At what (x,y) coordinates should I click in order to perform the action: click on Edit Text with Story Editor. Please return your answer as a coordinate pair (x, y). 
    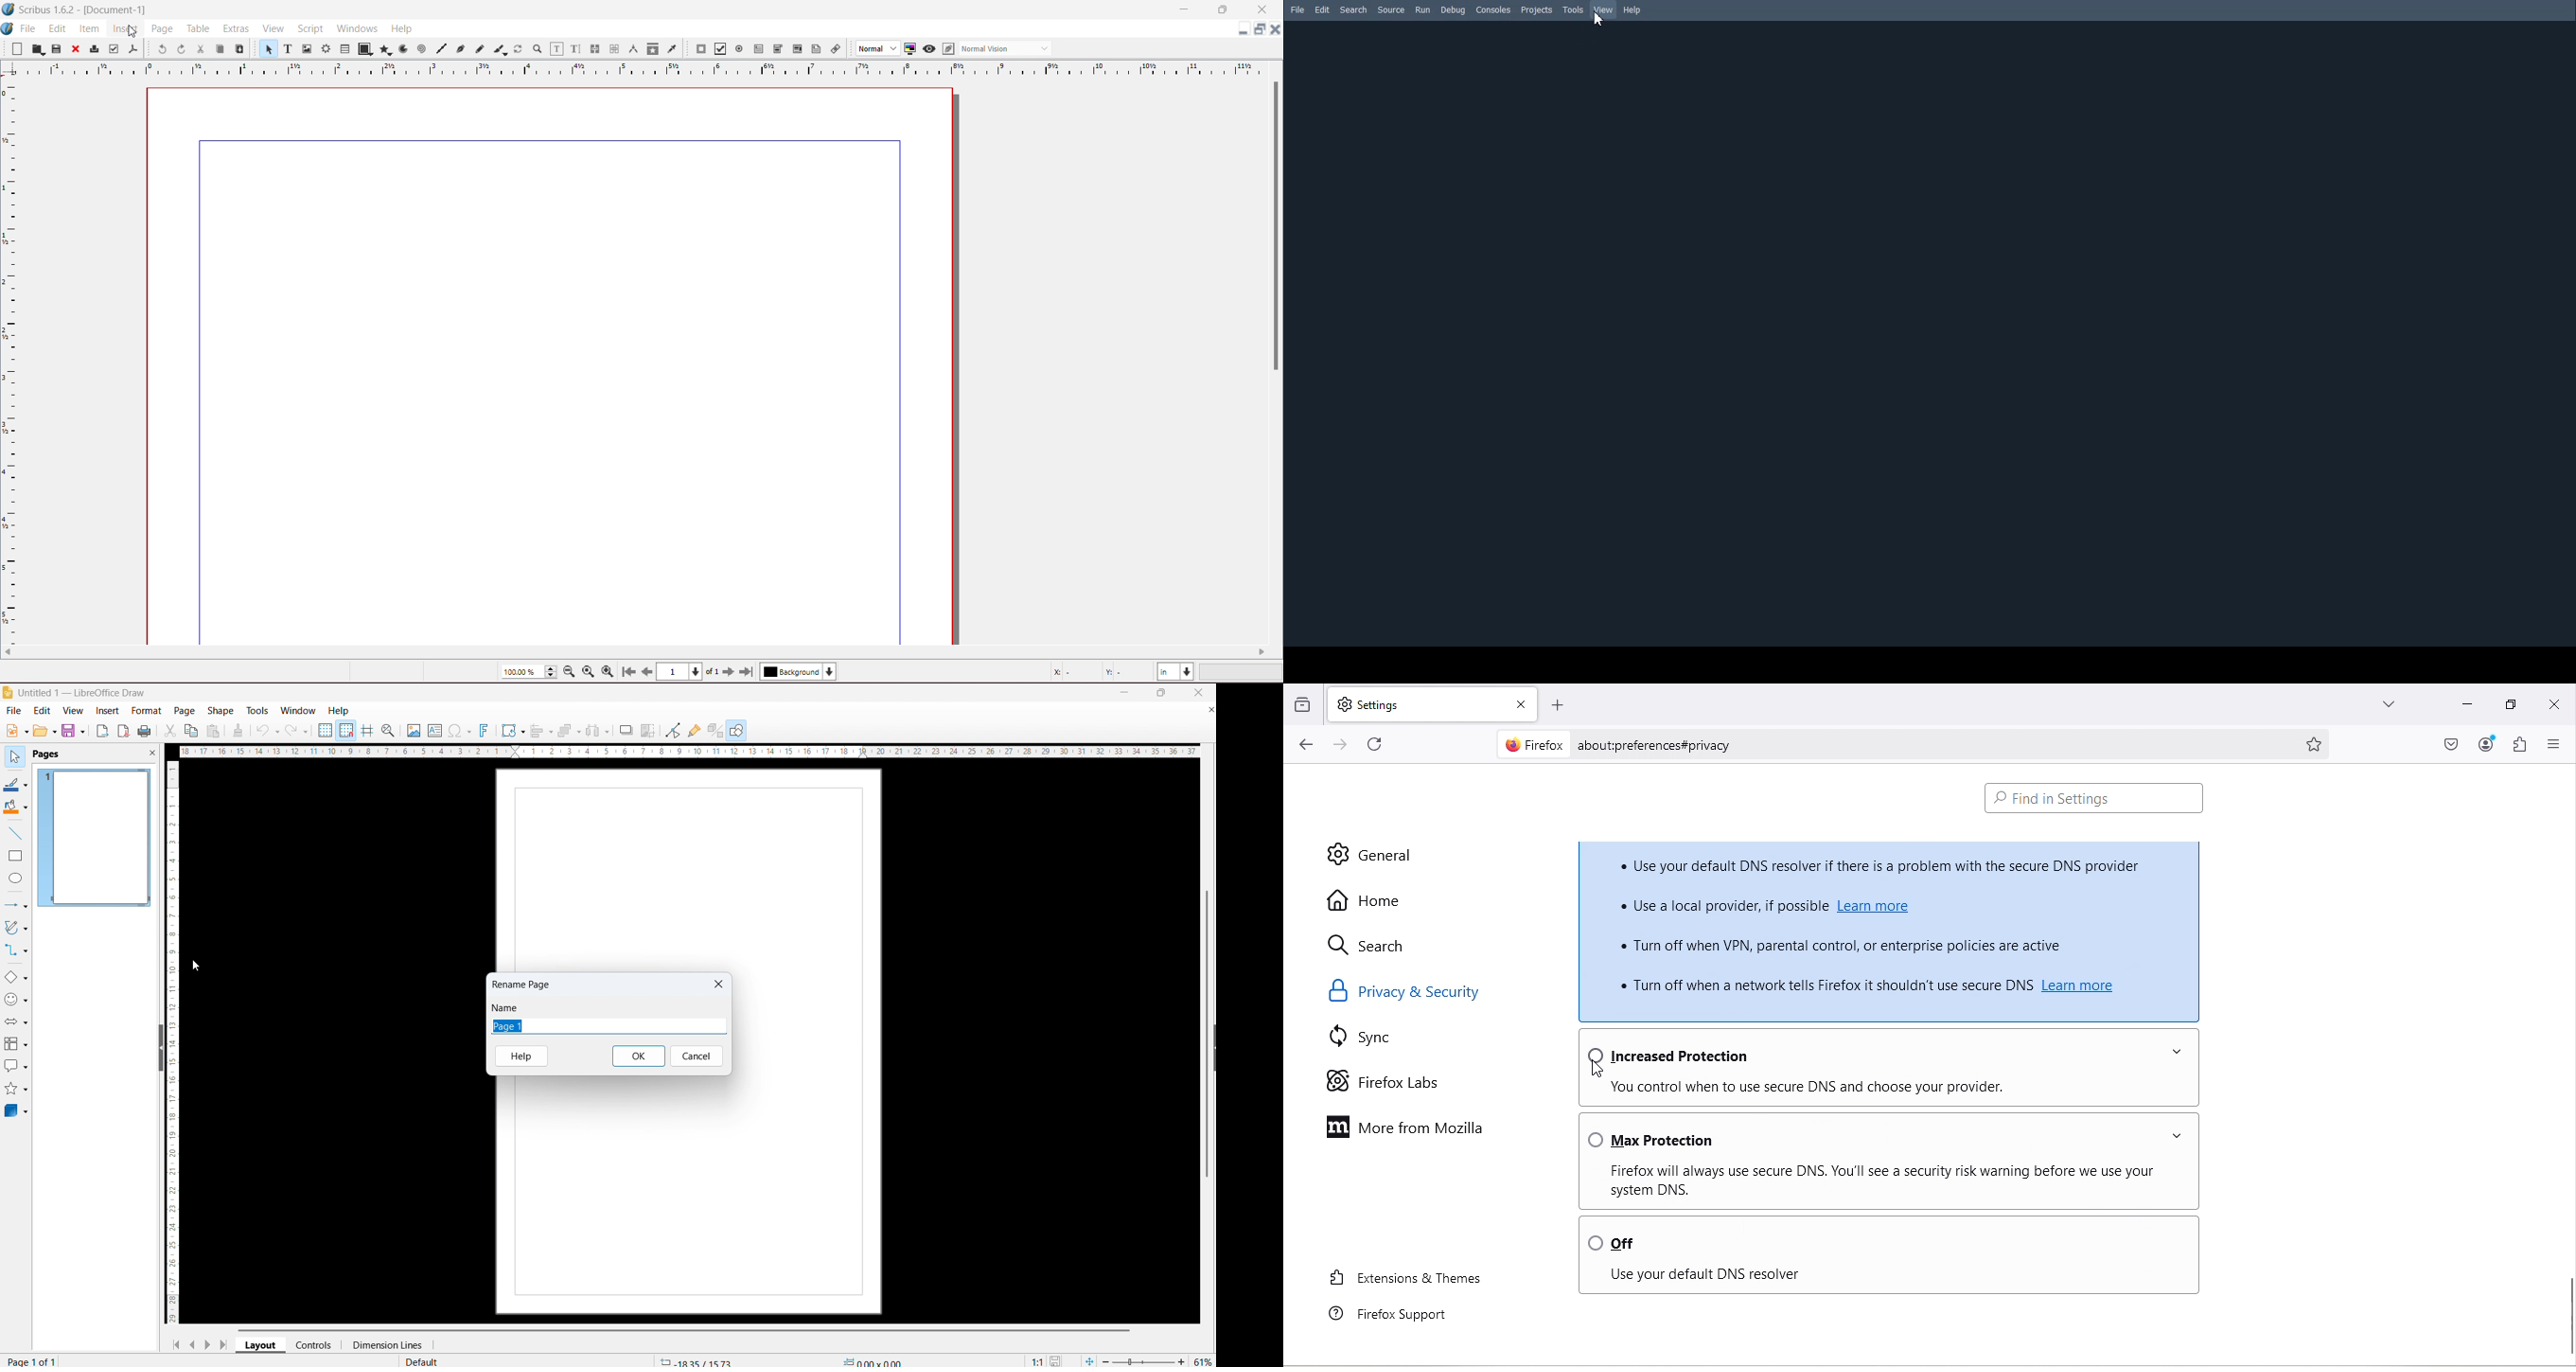
    Looking at the image, I should click on (576, 48).